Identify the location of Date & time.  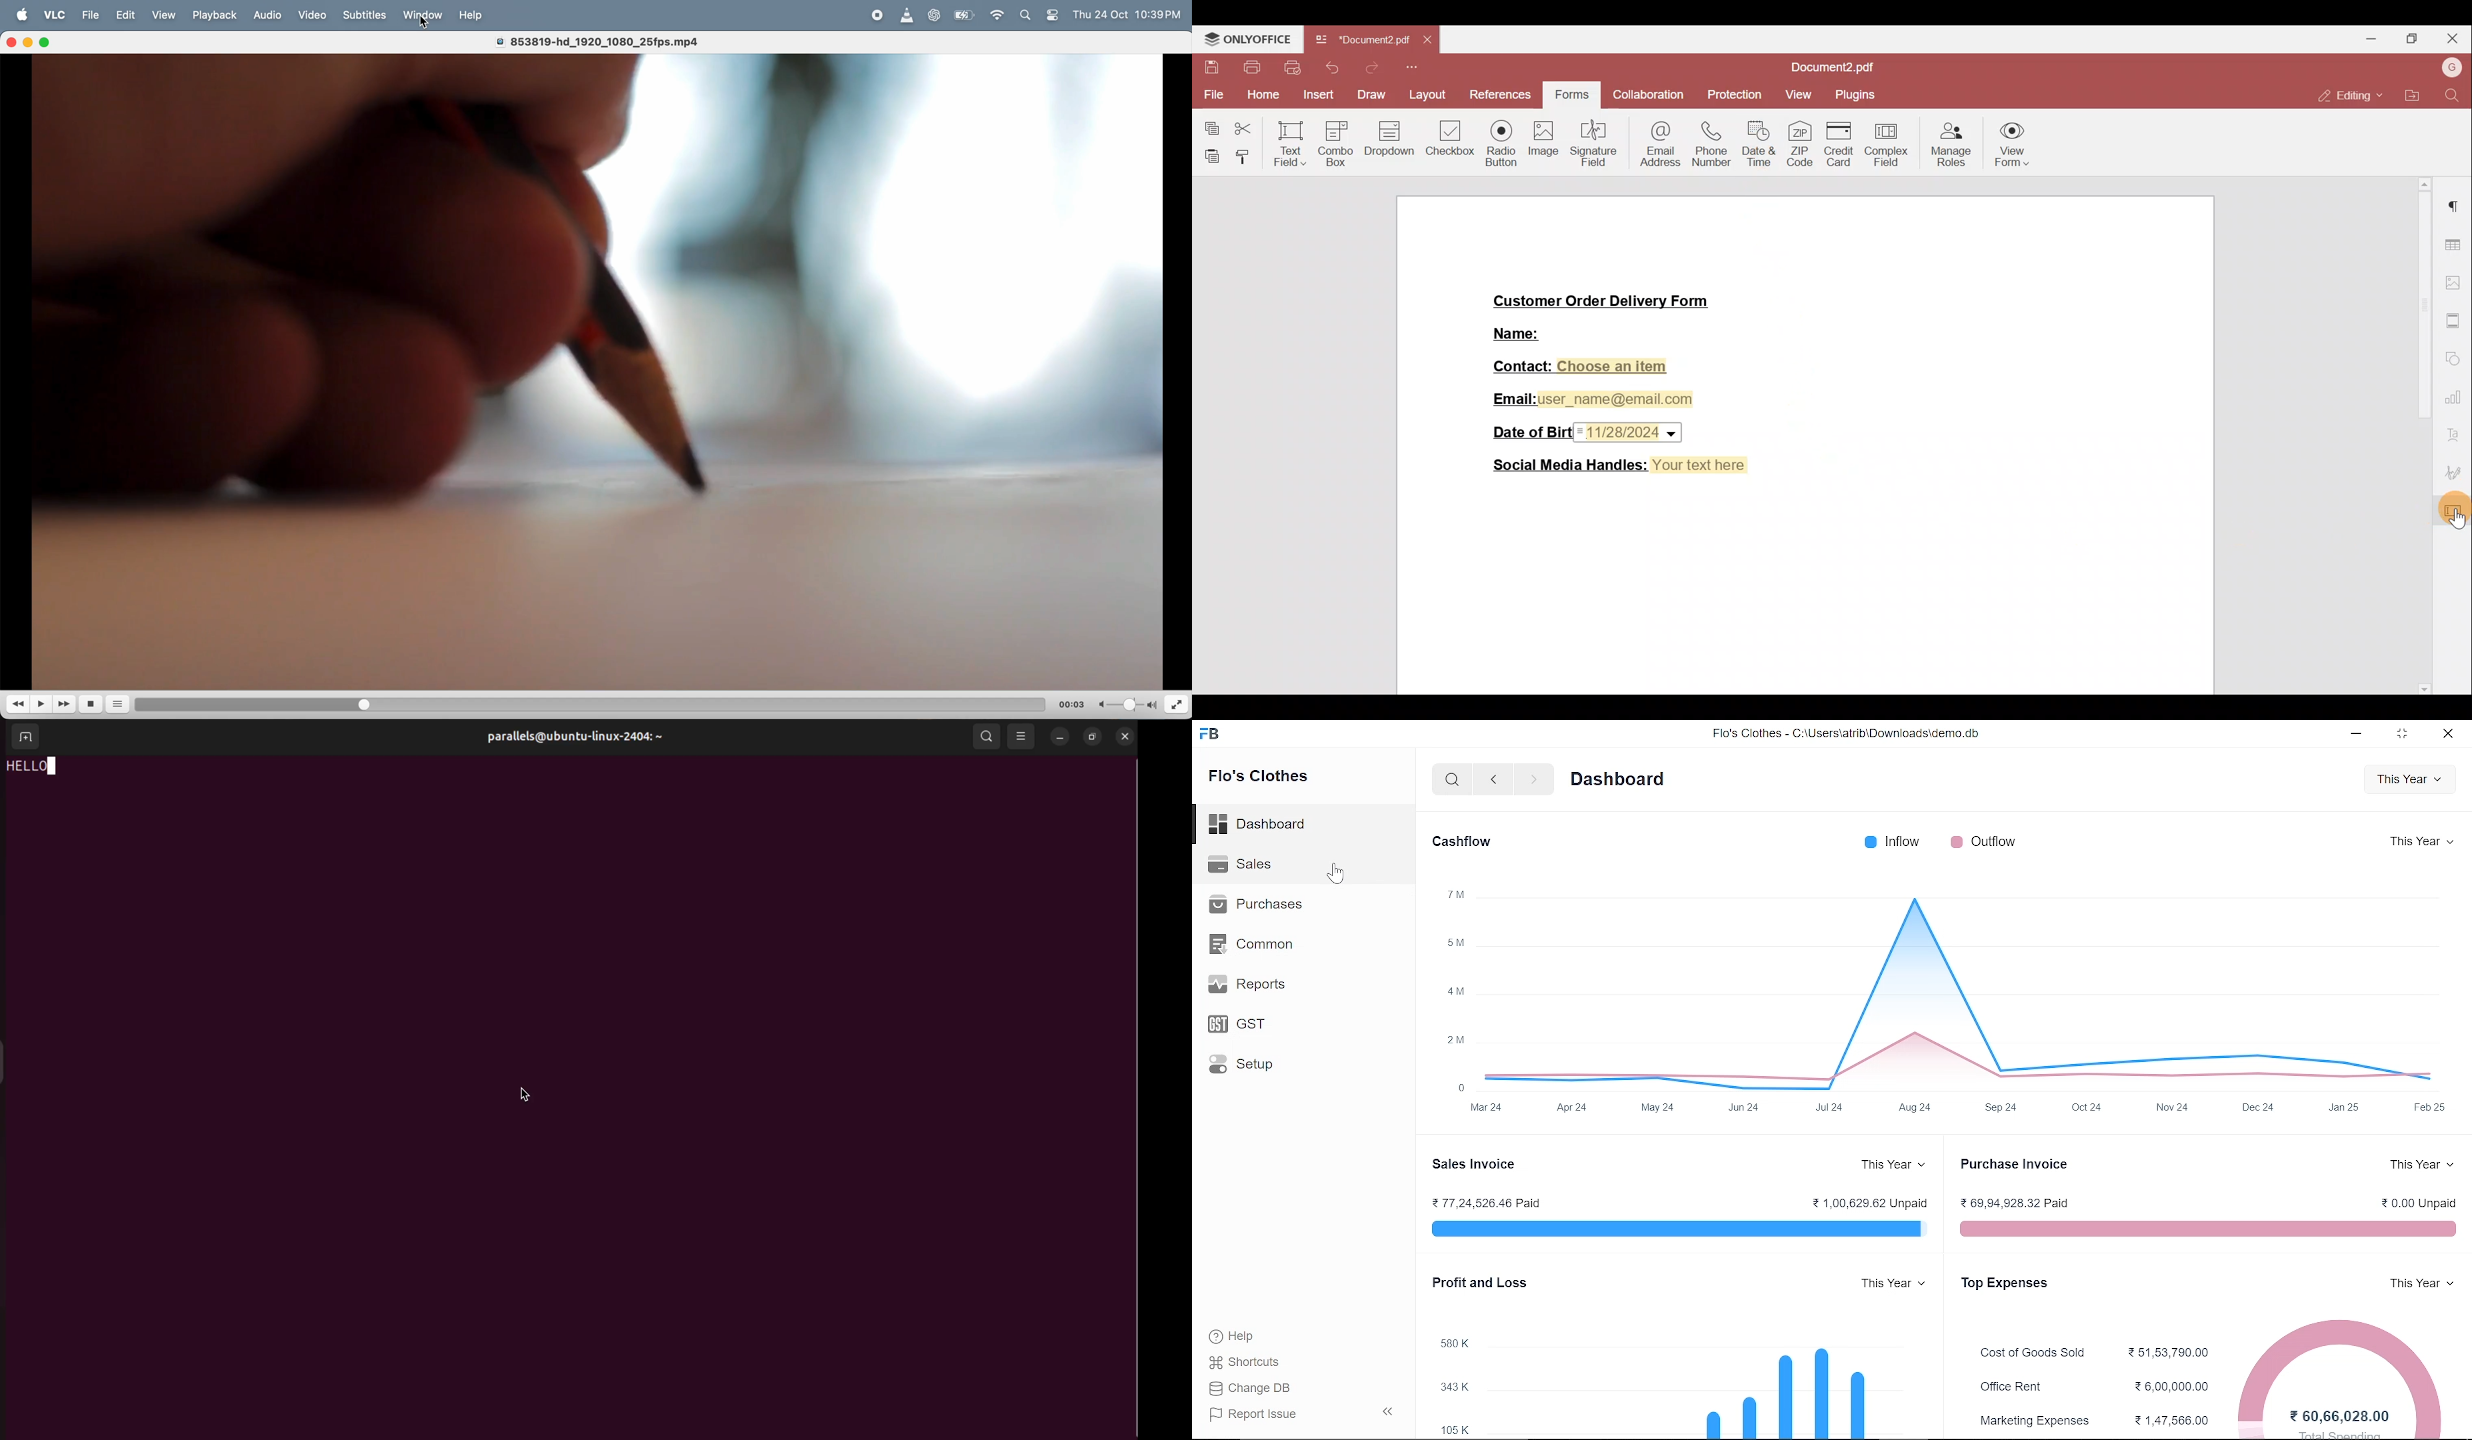
(1759, 144).